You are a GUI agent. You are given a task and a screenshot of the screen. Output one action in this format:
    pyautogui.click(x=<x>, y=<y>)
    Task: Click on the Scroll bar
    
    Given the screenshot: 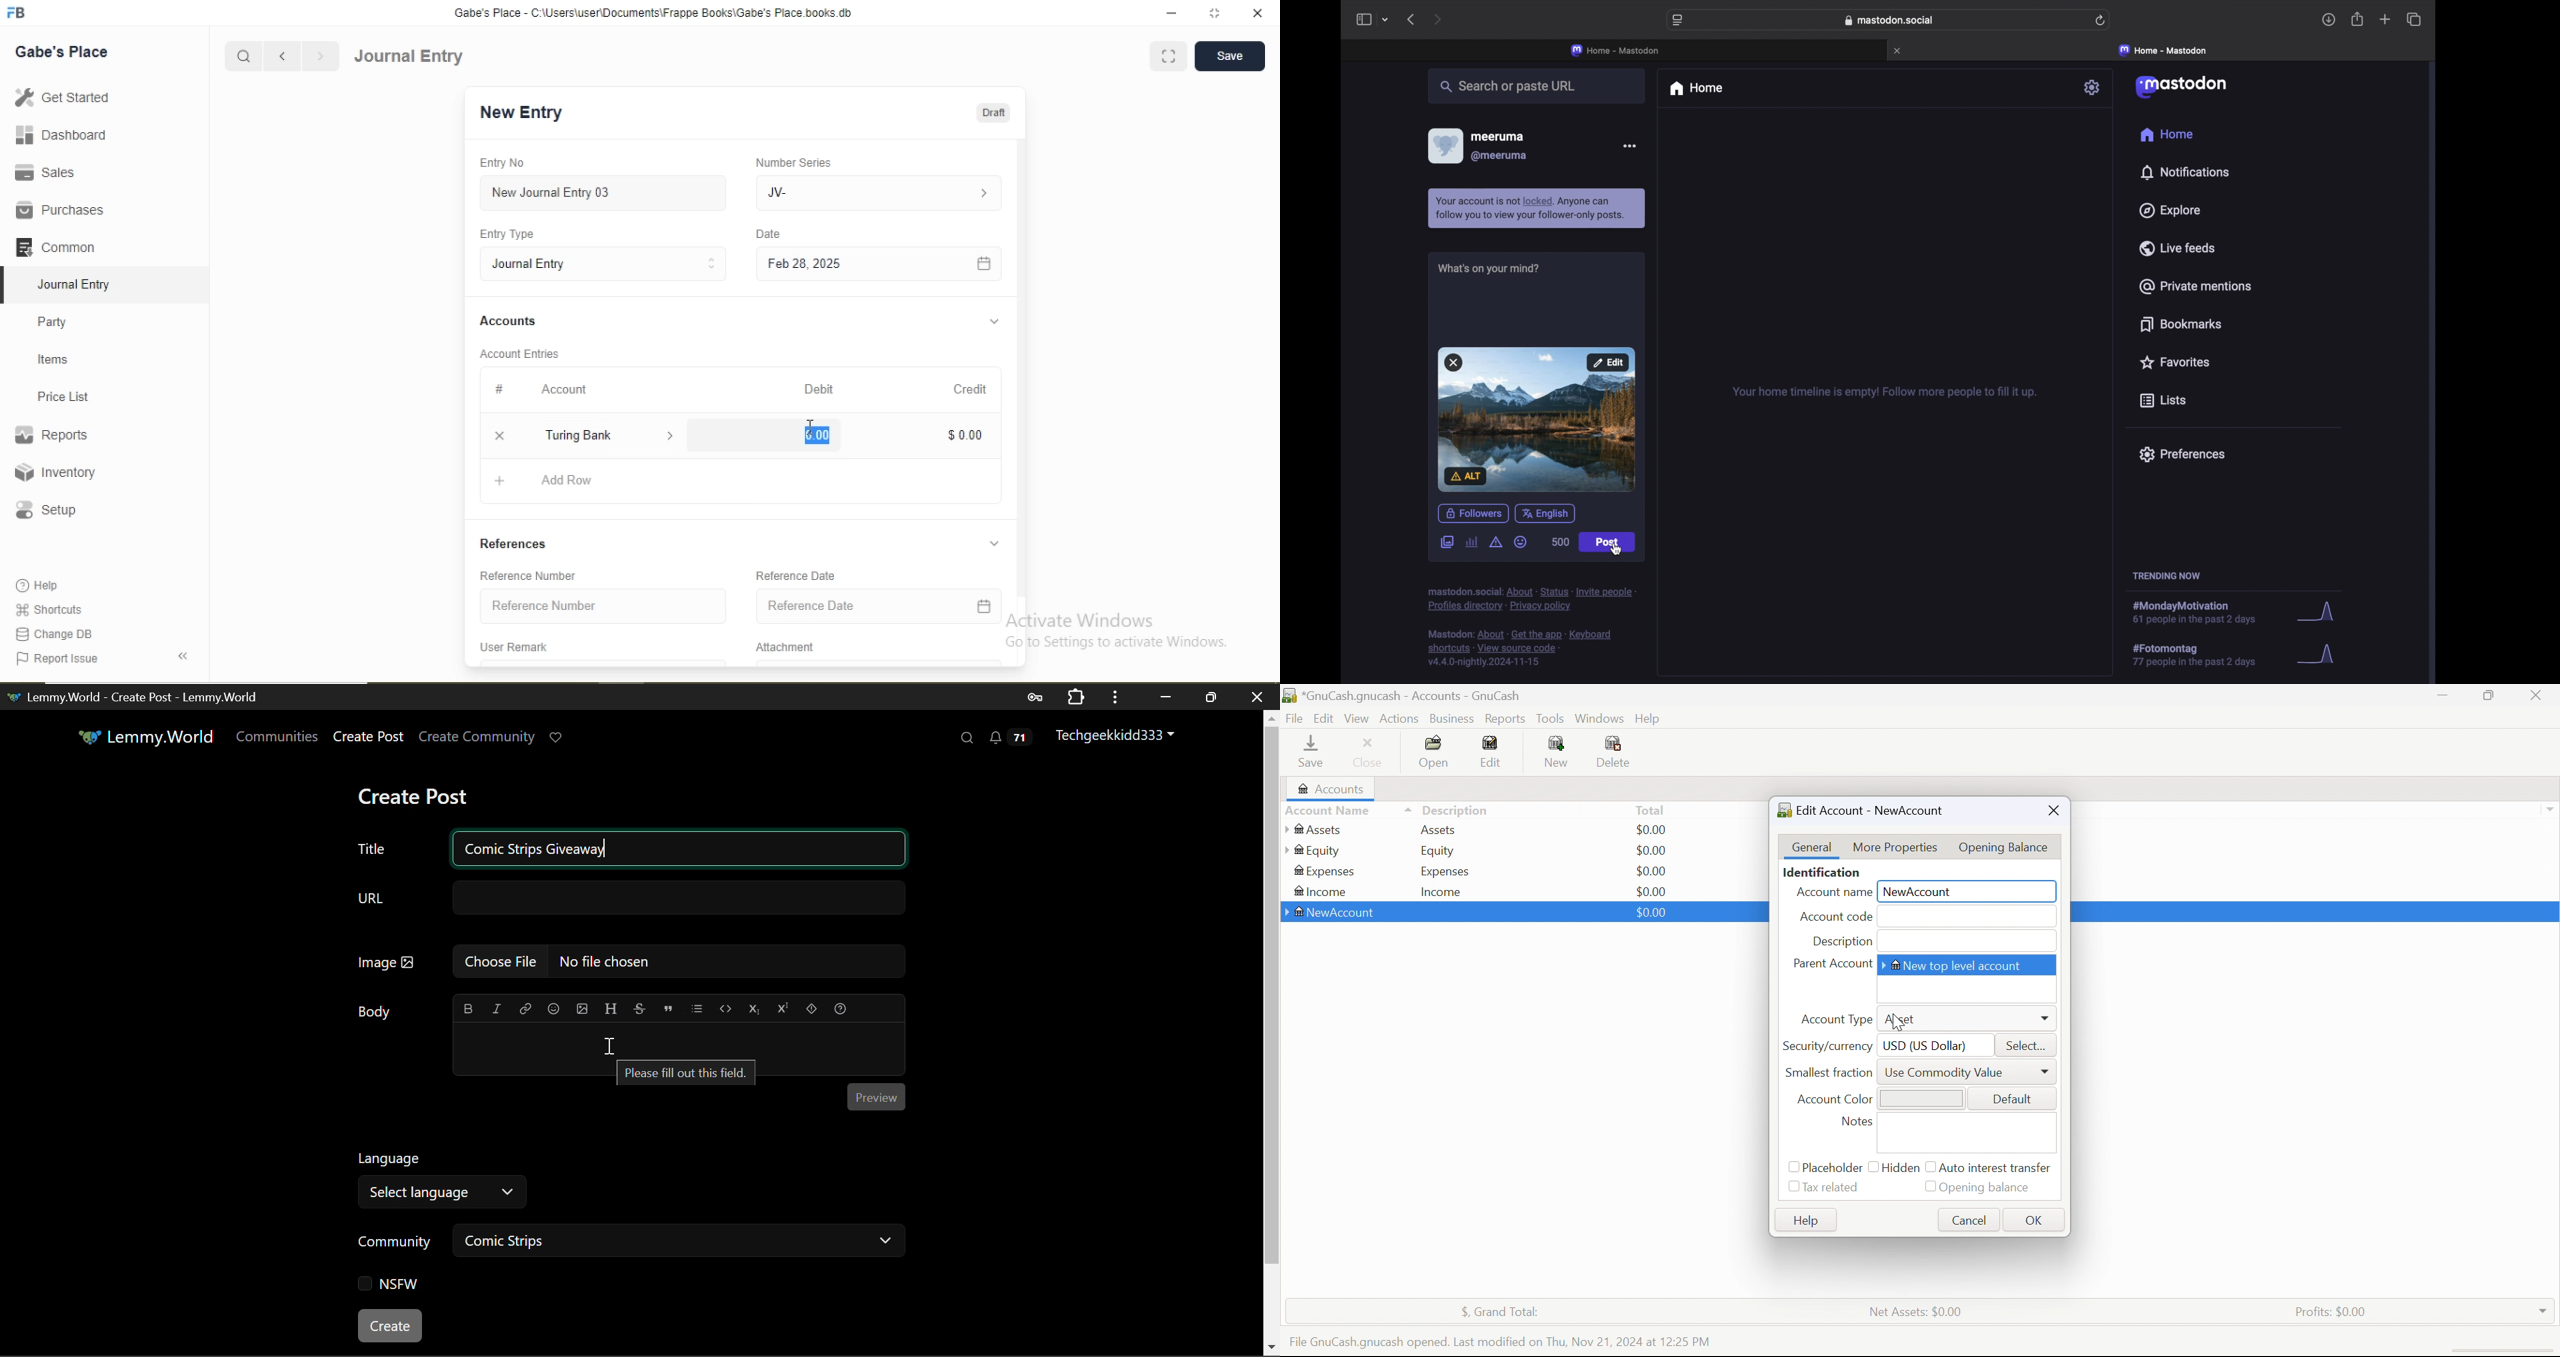 What is the action you would take?
    pyautogui.click(x=1021, y=386)
    